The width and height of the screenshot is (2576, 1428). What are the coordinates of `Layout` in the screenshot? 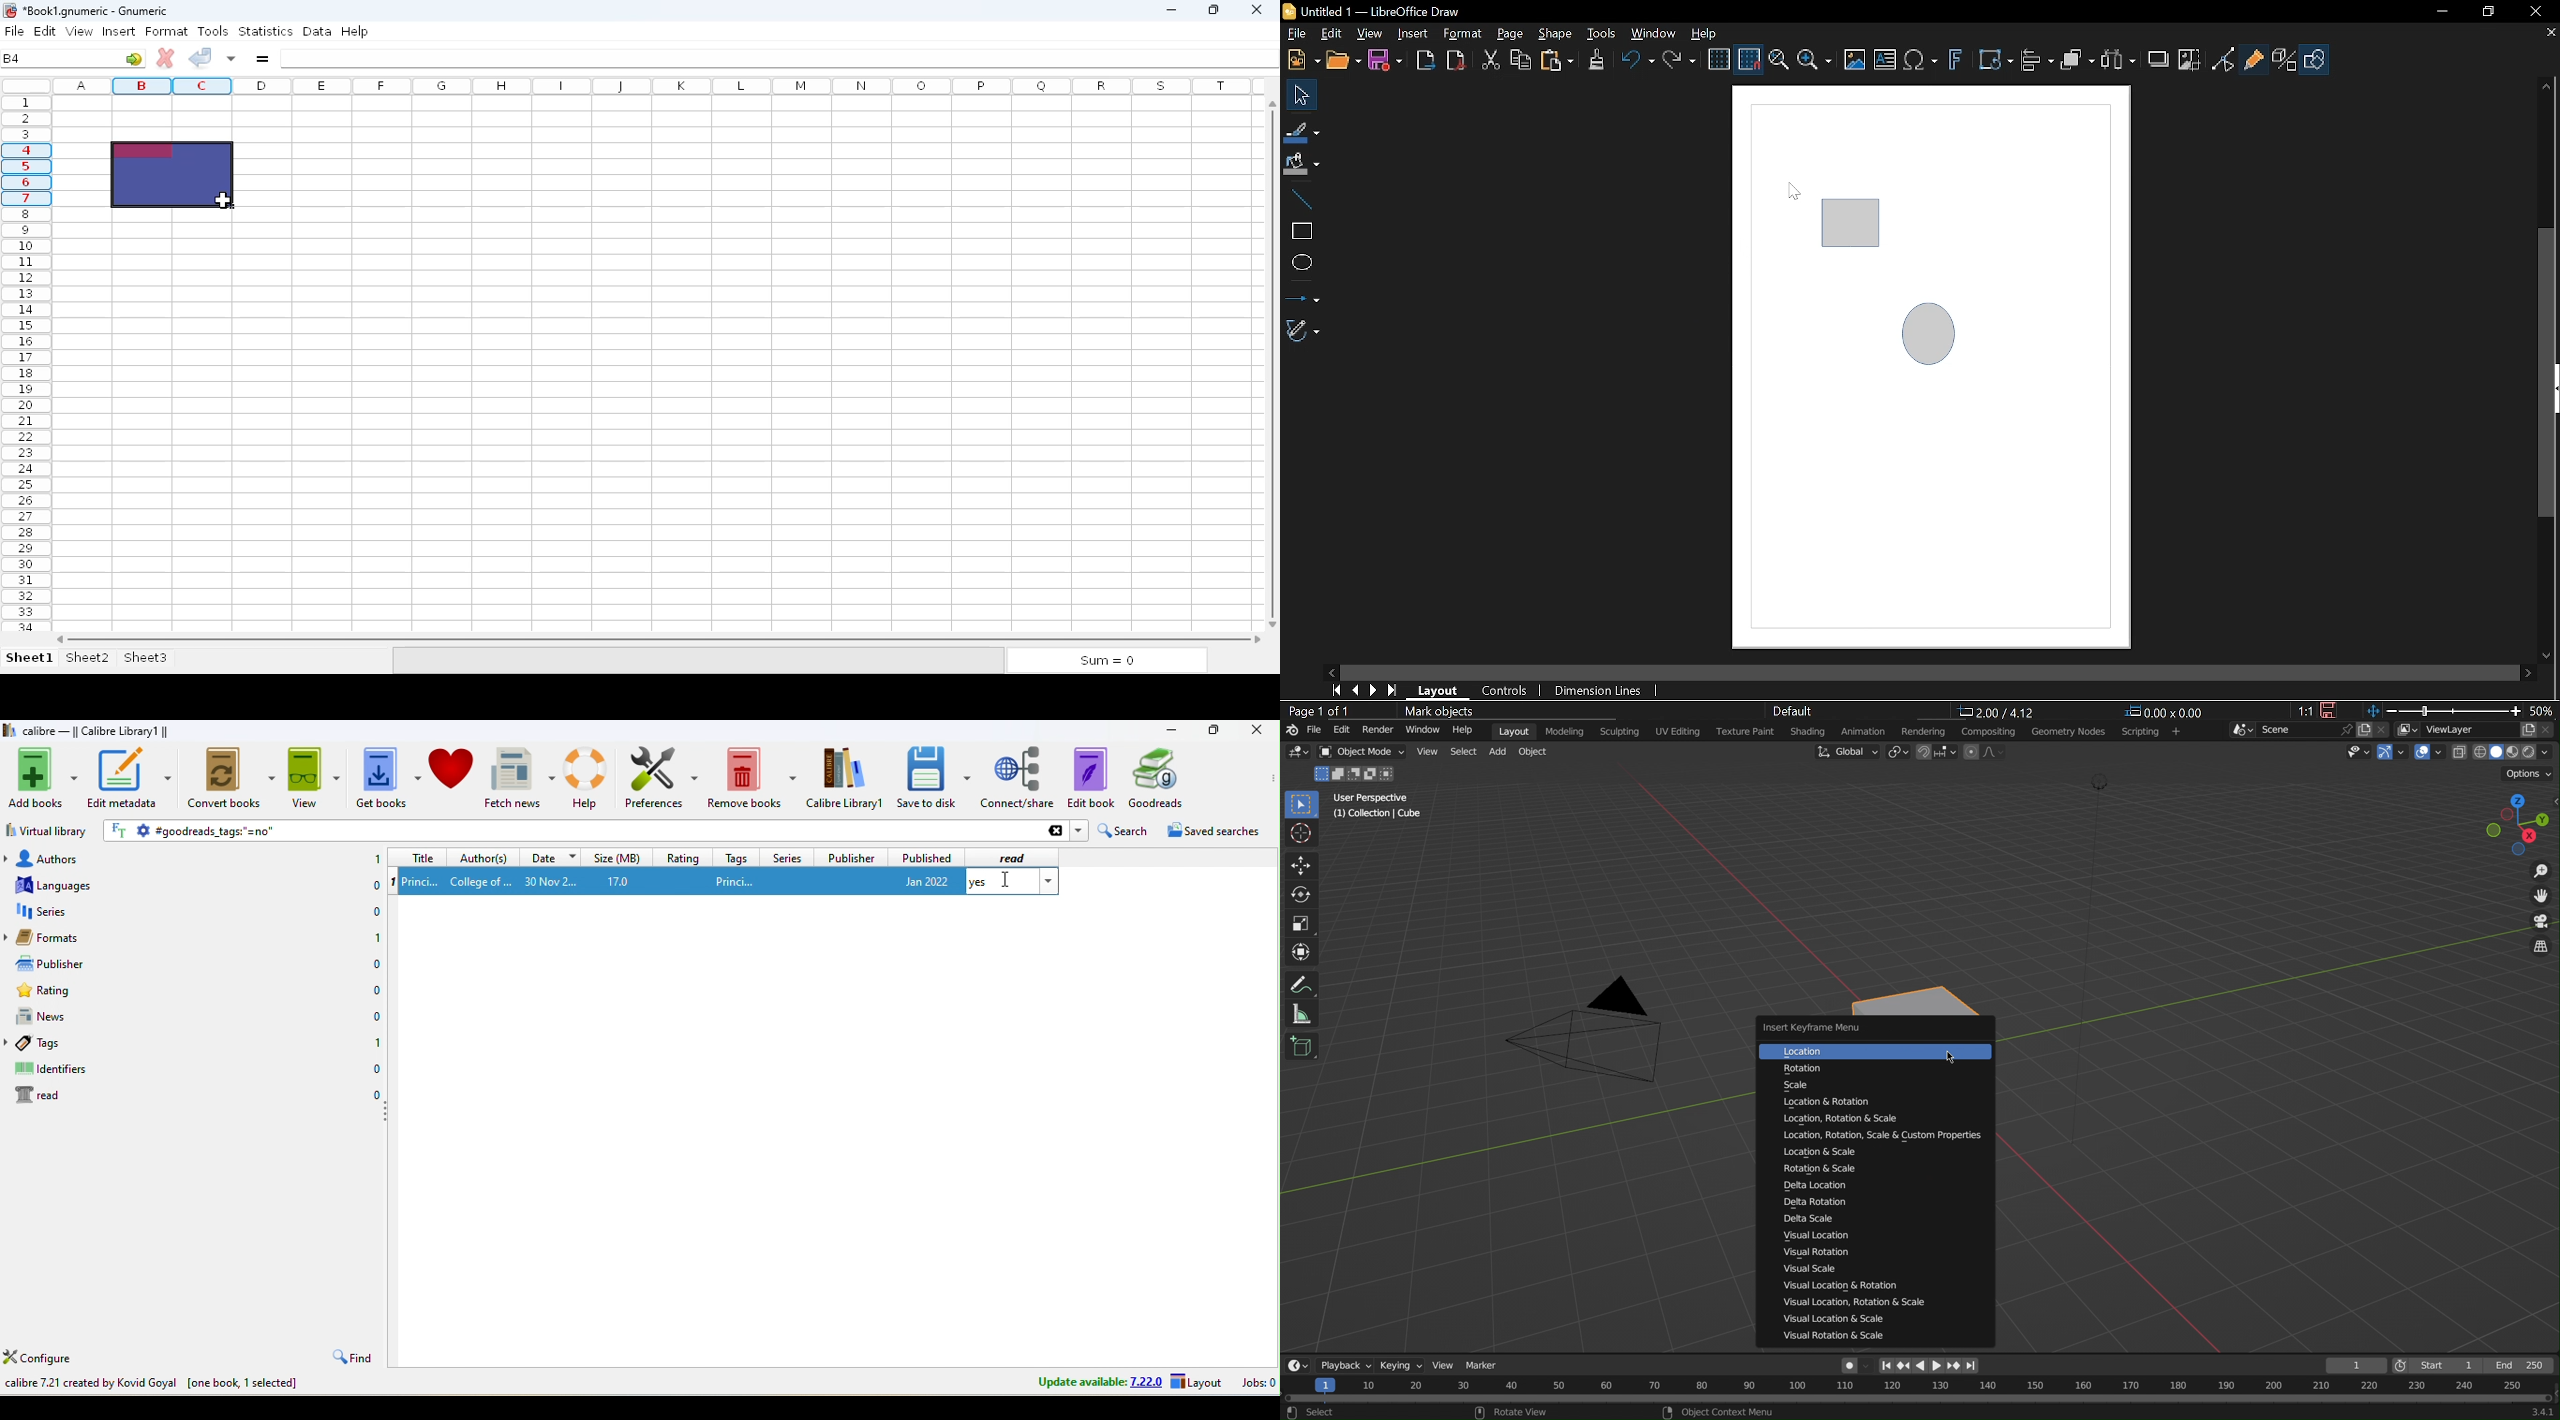 It's located at (1437, 690).